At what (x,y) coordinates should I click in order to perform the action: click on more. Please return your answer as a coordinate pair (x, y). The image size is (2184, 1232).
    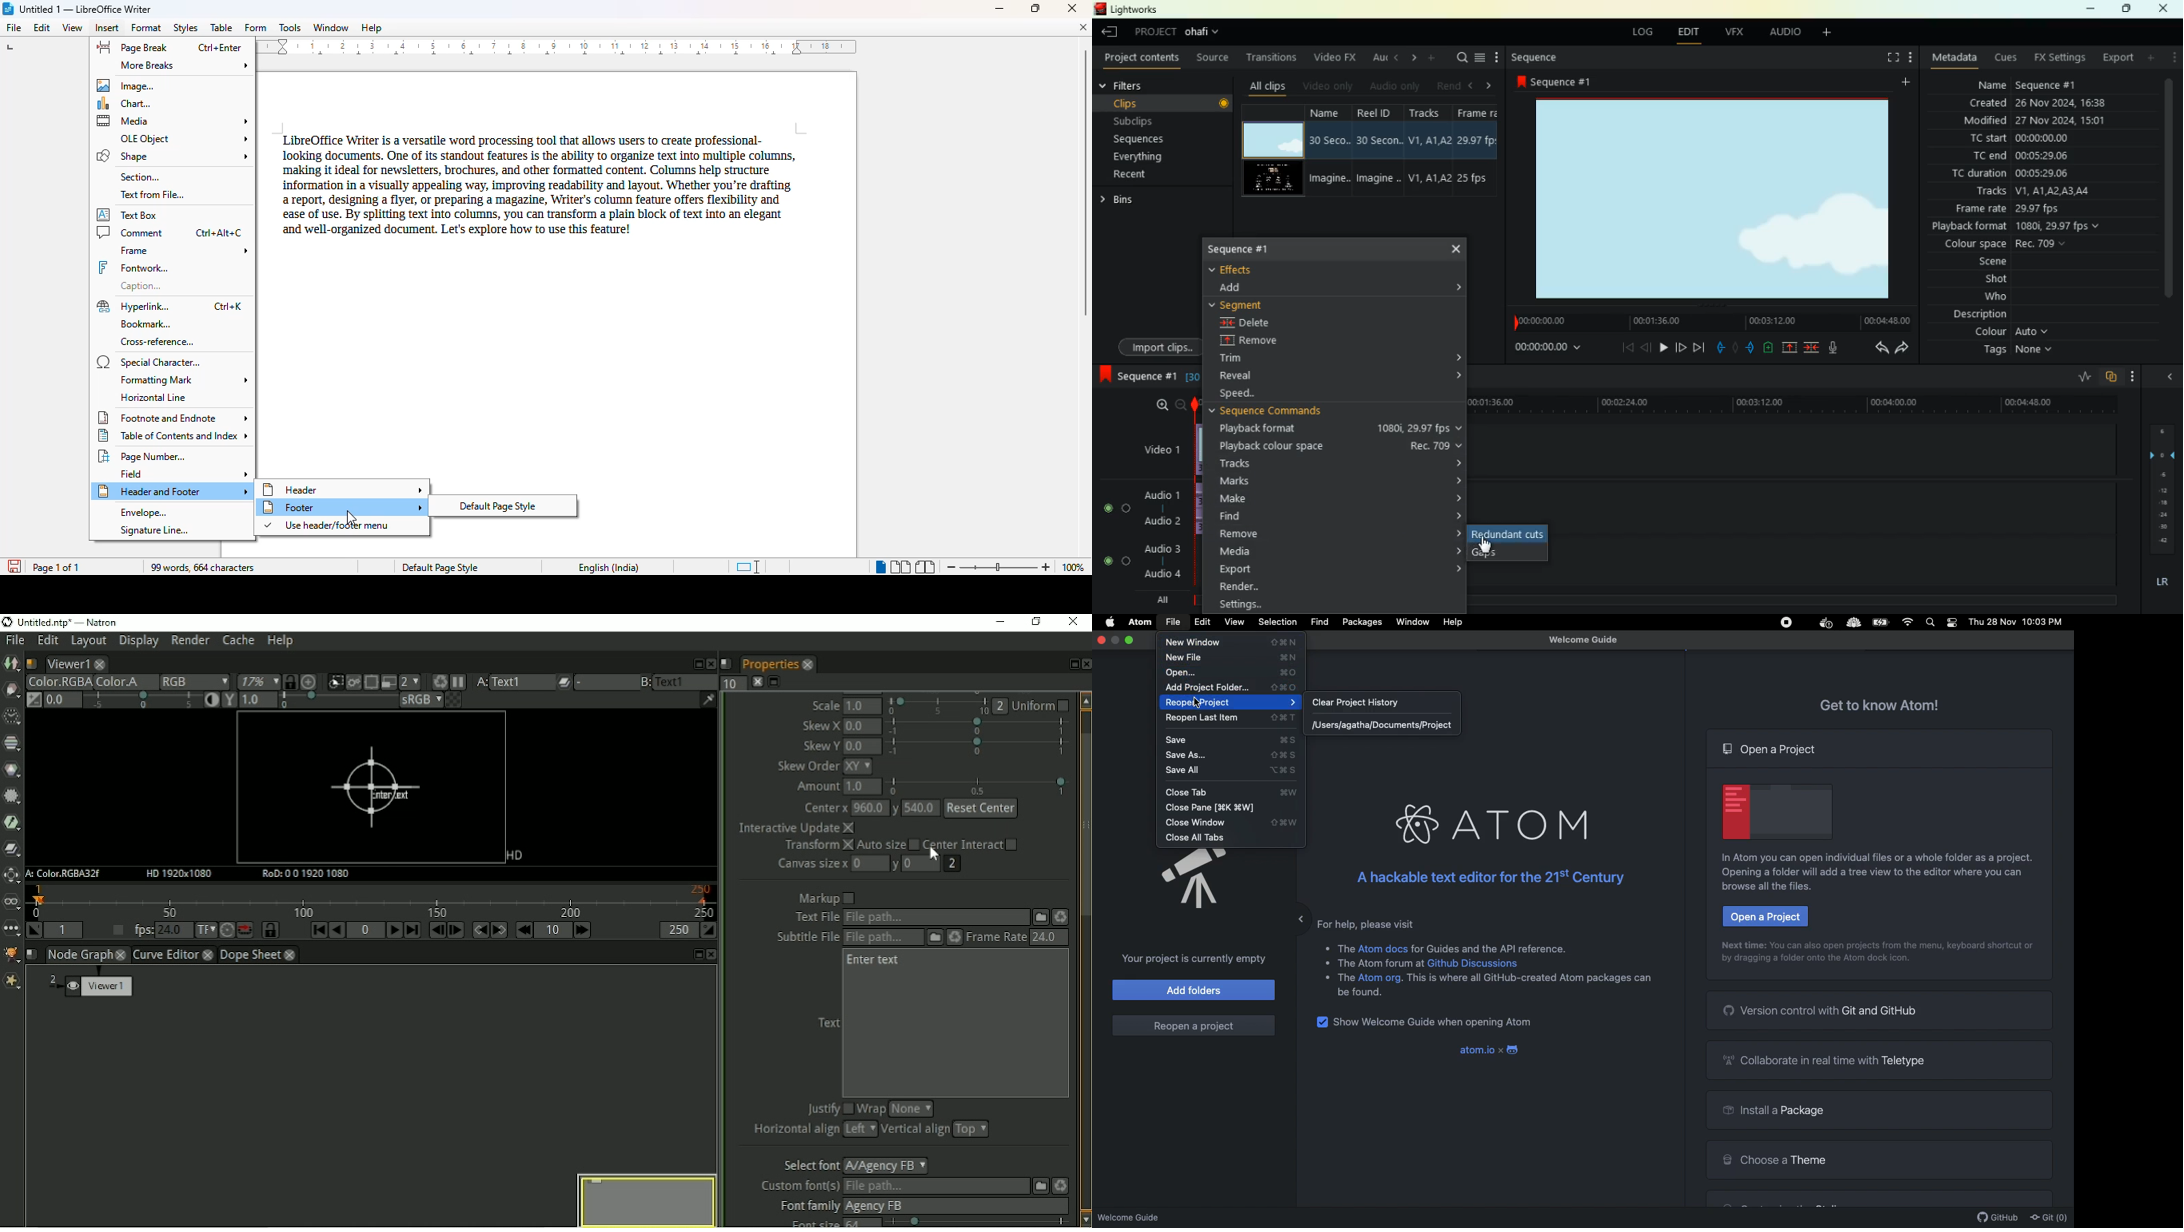
    Looking at the image, I should click on (1436, 59).